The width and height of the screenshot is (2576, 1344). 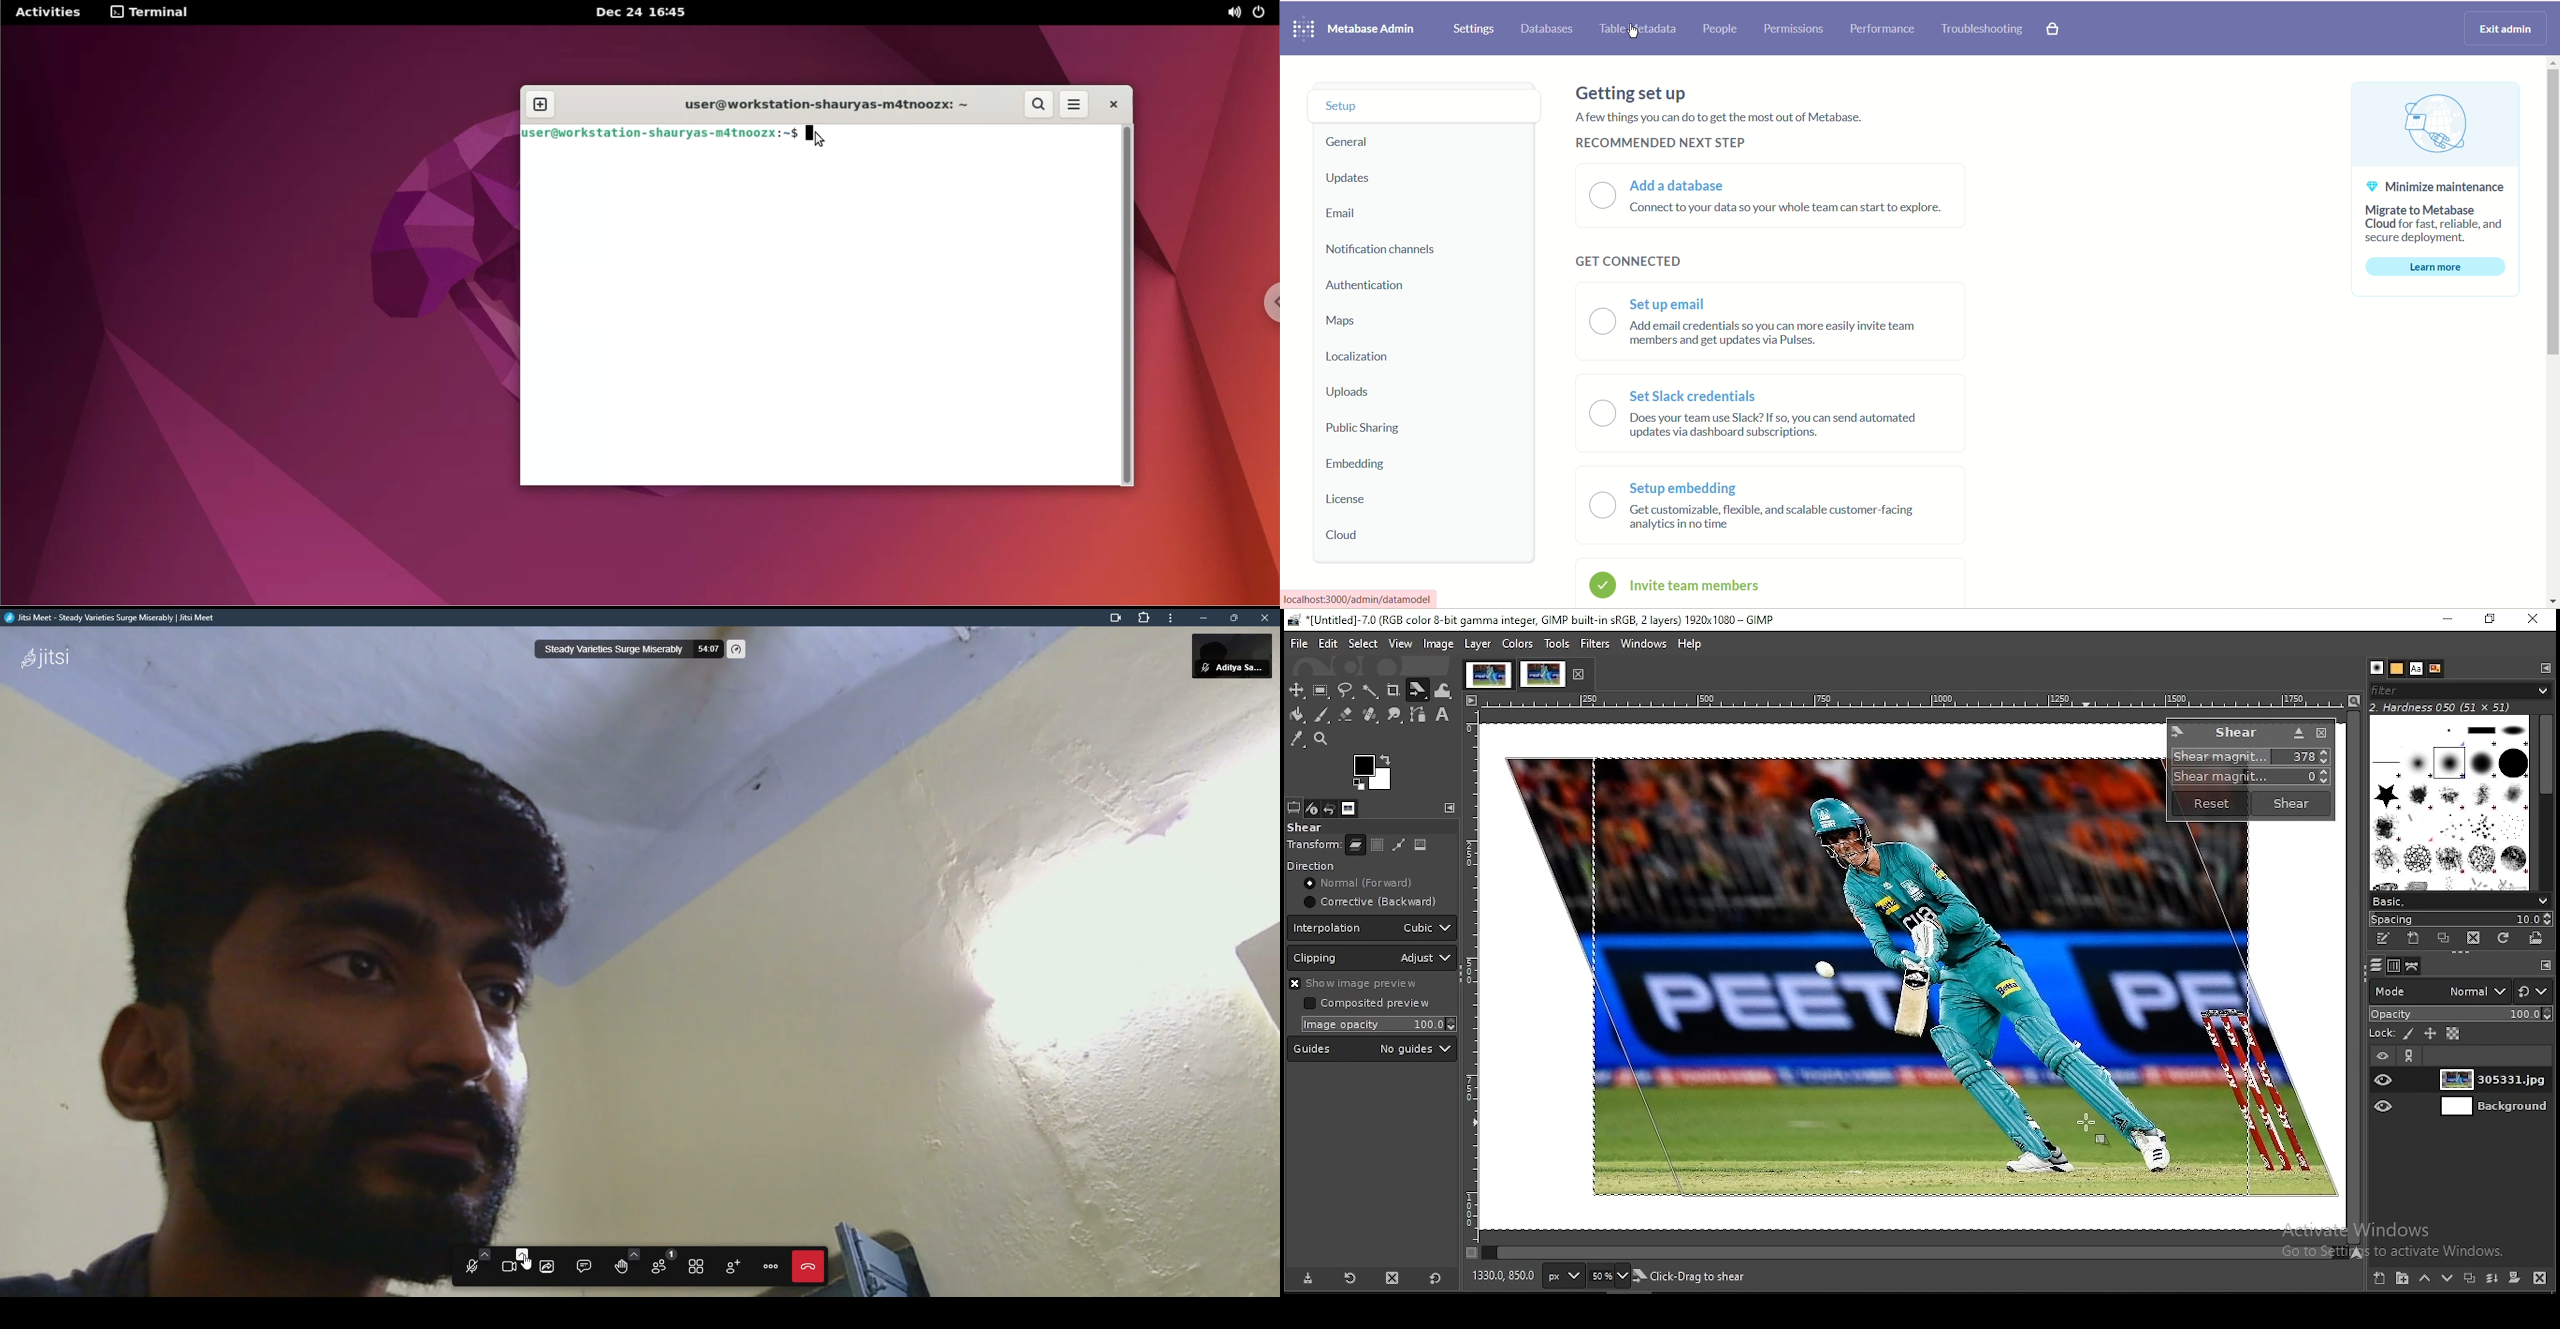 I want to click on shear magnitude, so click(x=2247, y=778).